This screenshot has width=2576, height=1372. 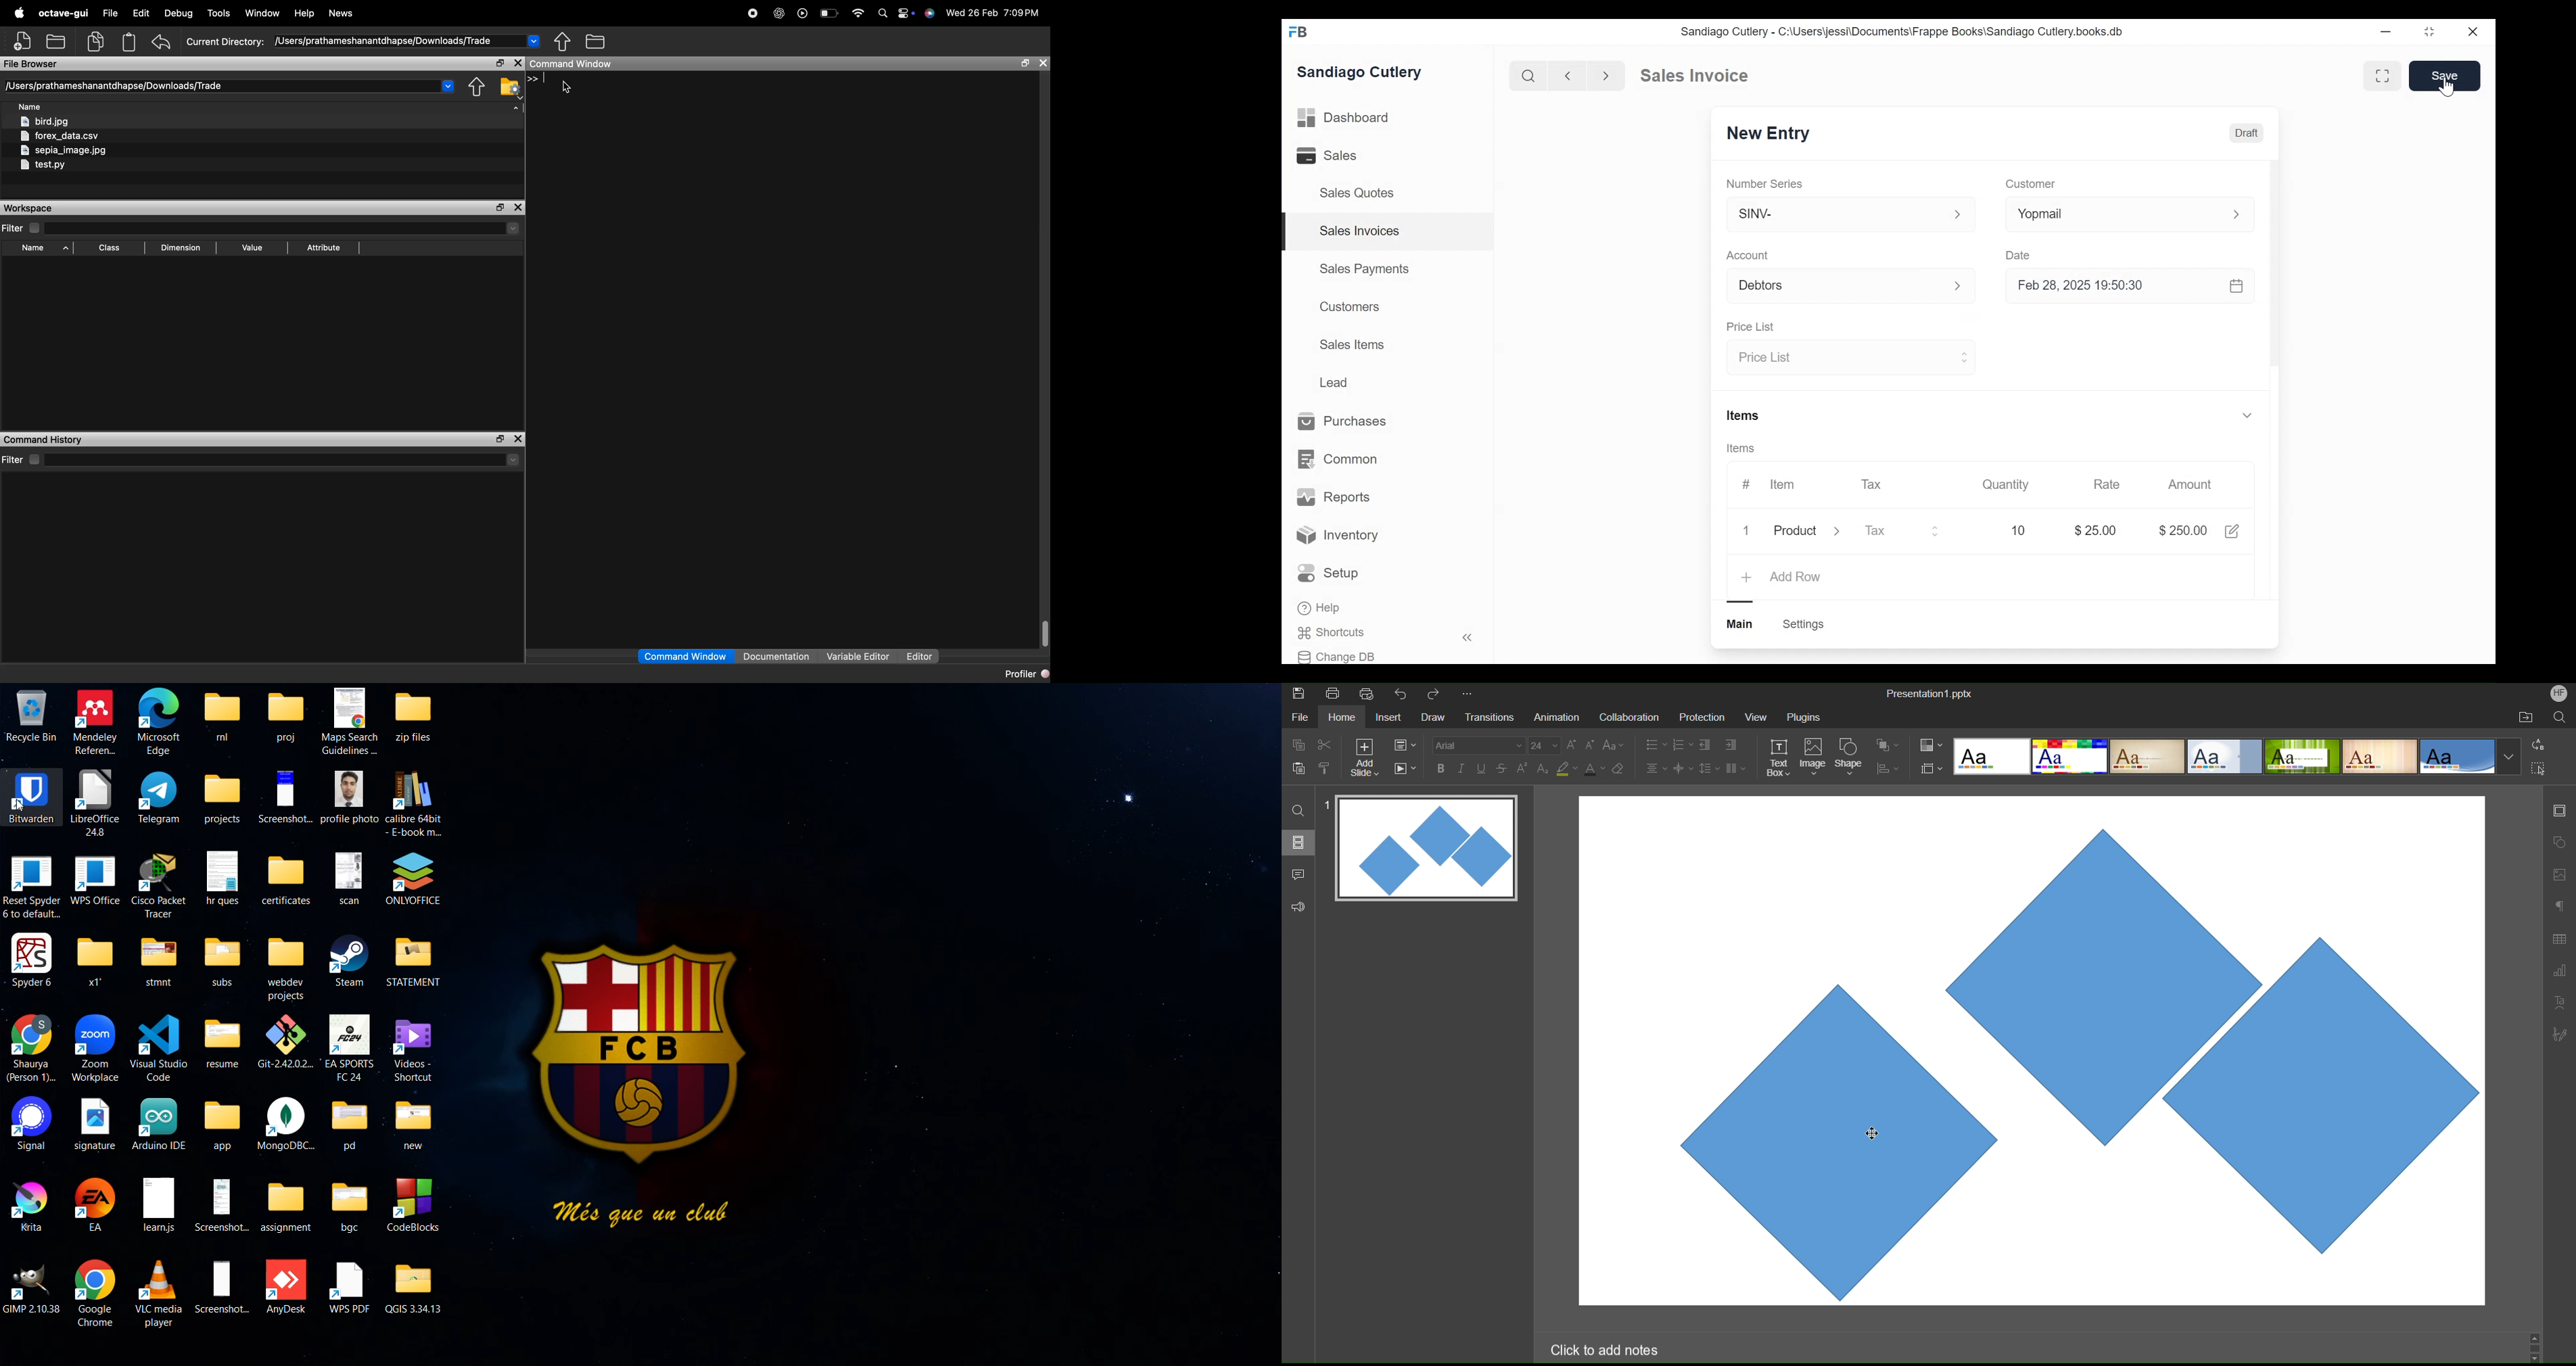 What do you see at coordinates (1361, 194) in the screenshot?
I see `Sales Quotes` at bounding box center [1361, 194].